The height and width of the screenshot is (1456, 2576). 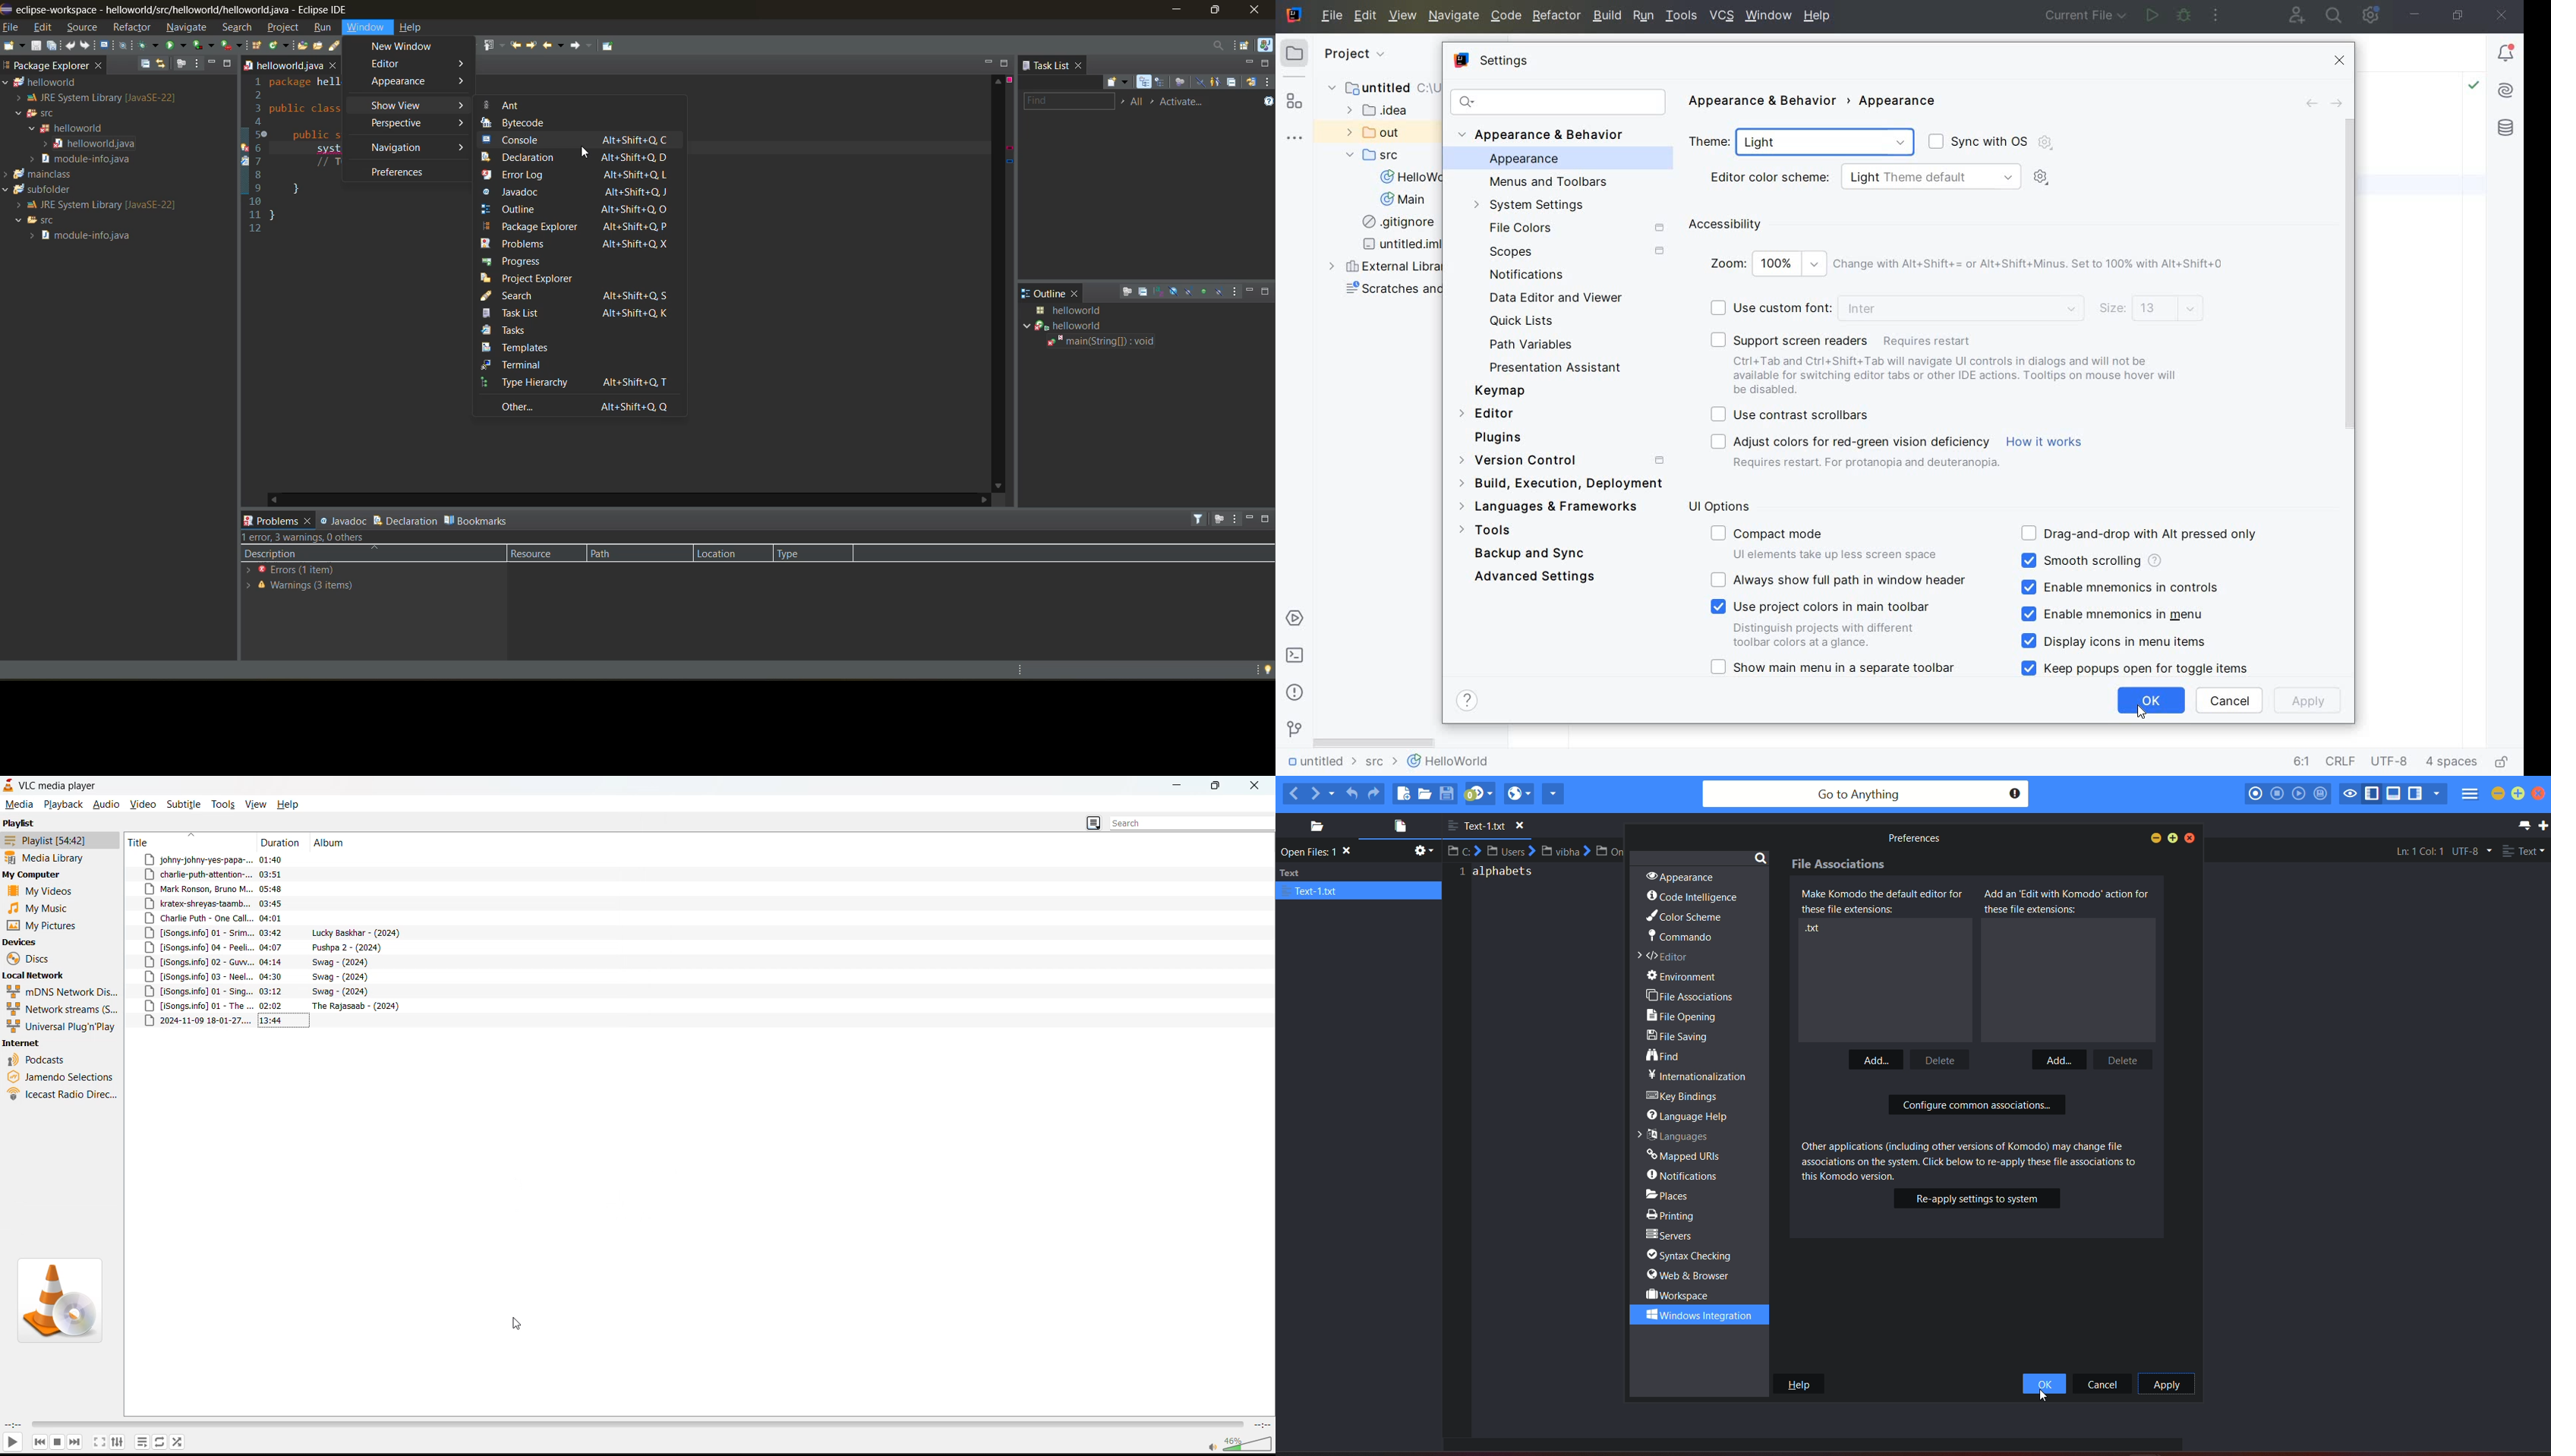 What do you see at coordinates (2459, 16) in the screenshot?
I see `restore` at bounding box center [2459, 16].